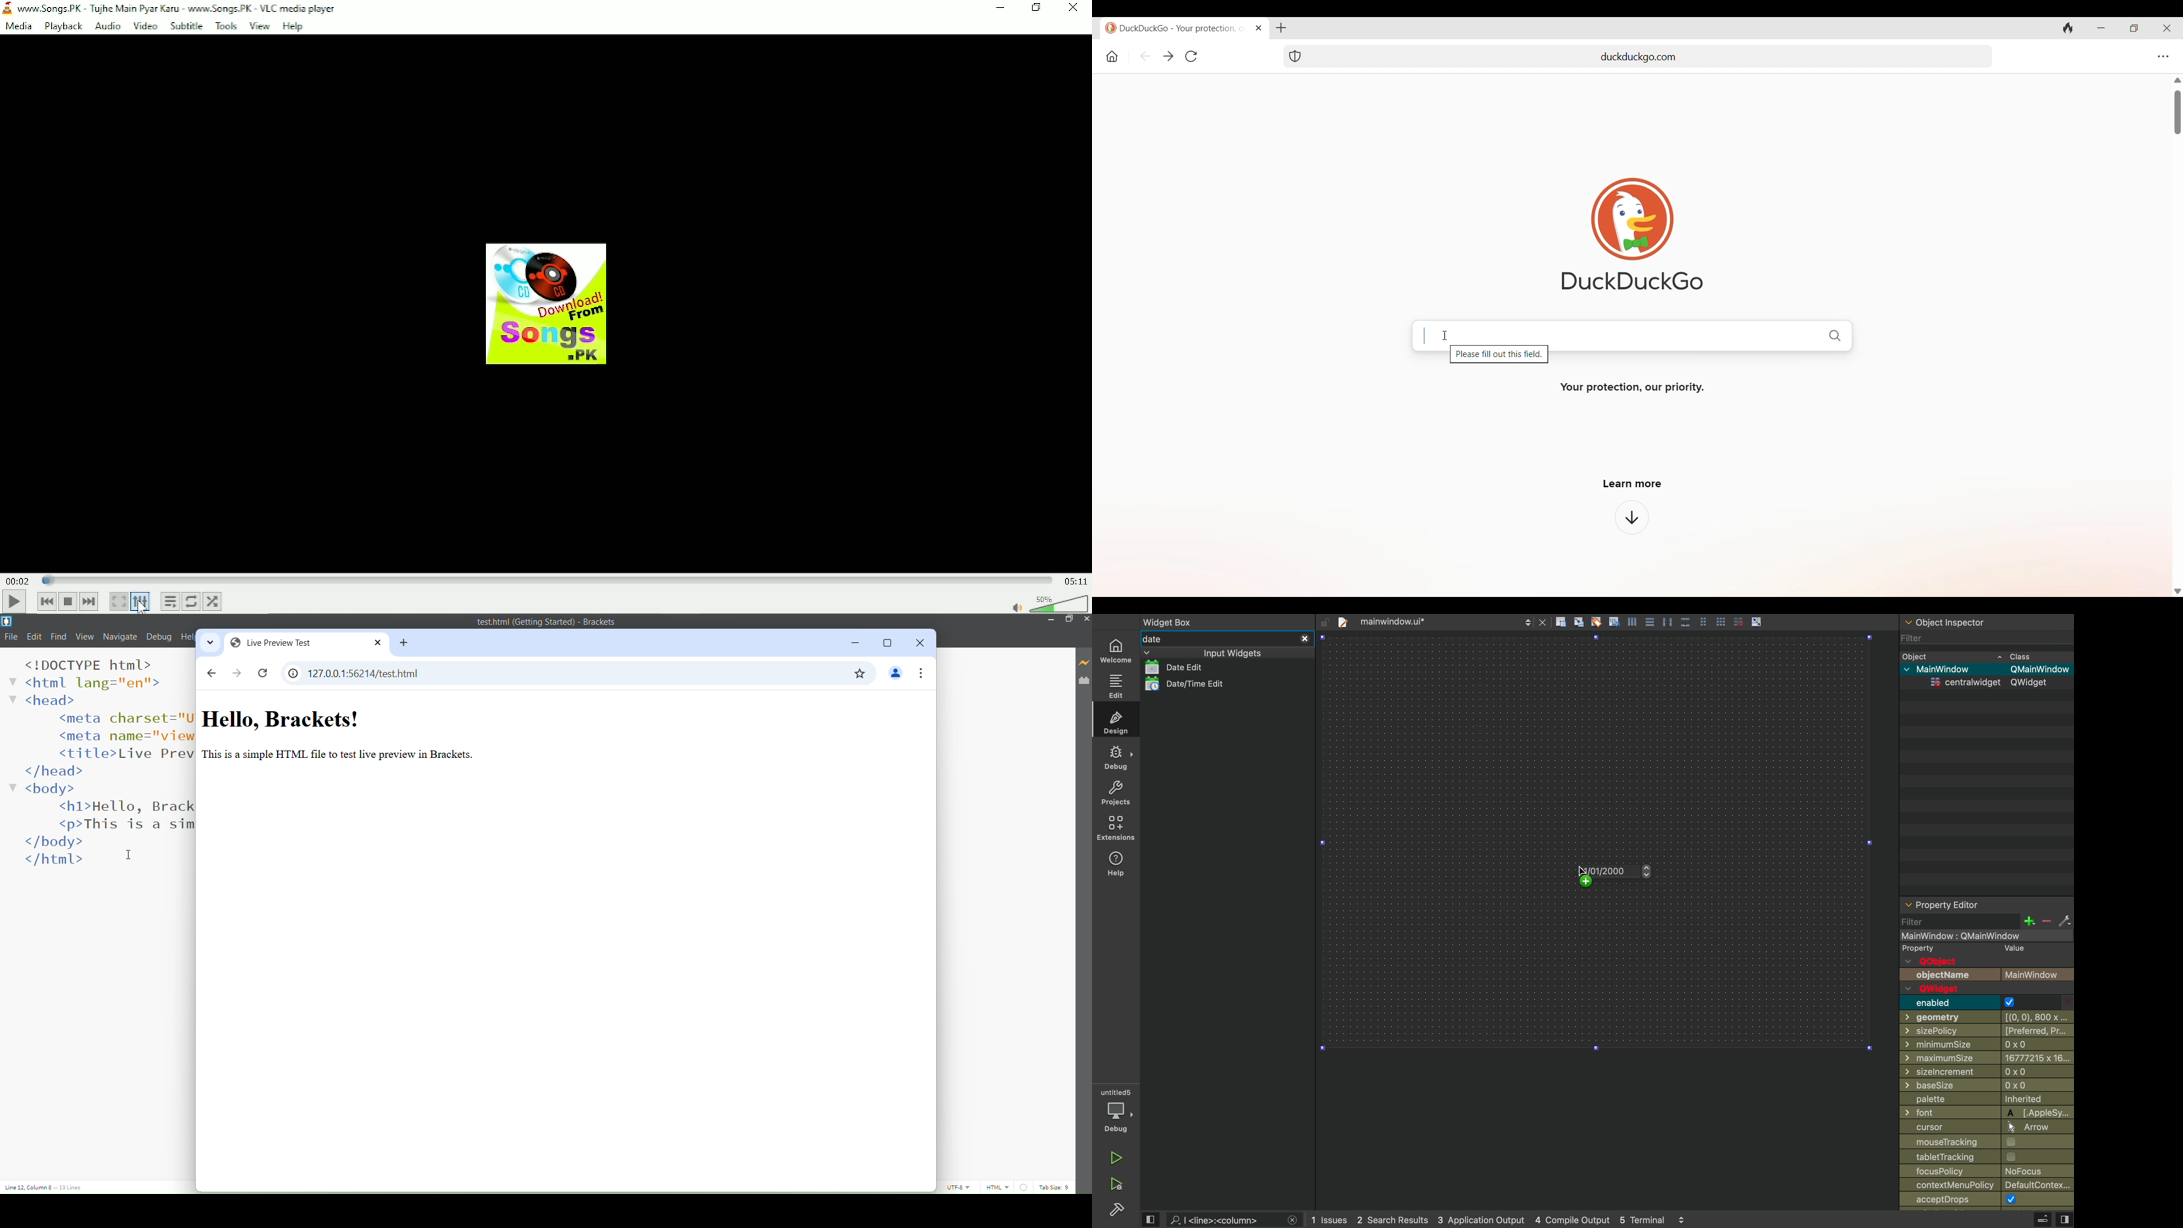 This screenshot has width=2184, height=1232. What do you see at coordinates (1988, 1018) in the screenshot?
I see `geometry` at bounding box center [1988, 1018].